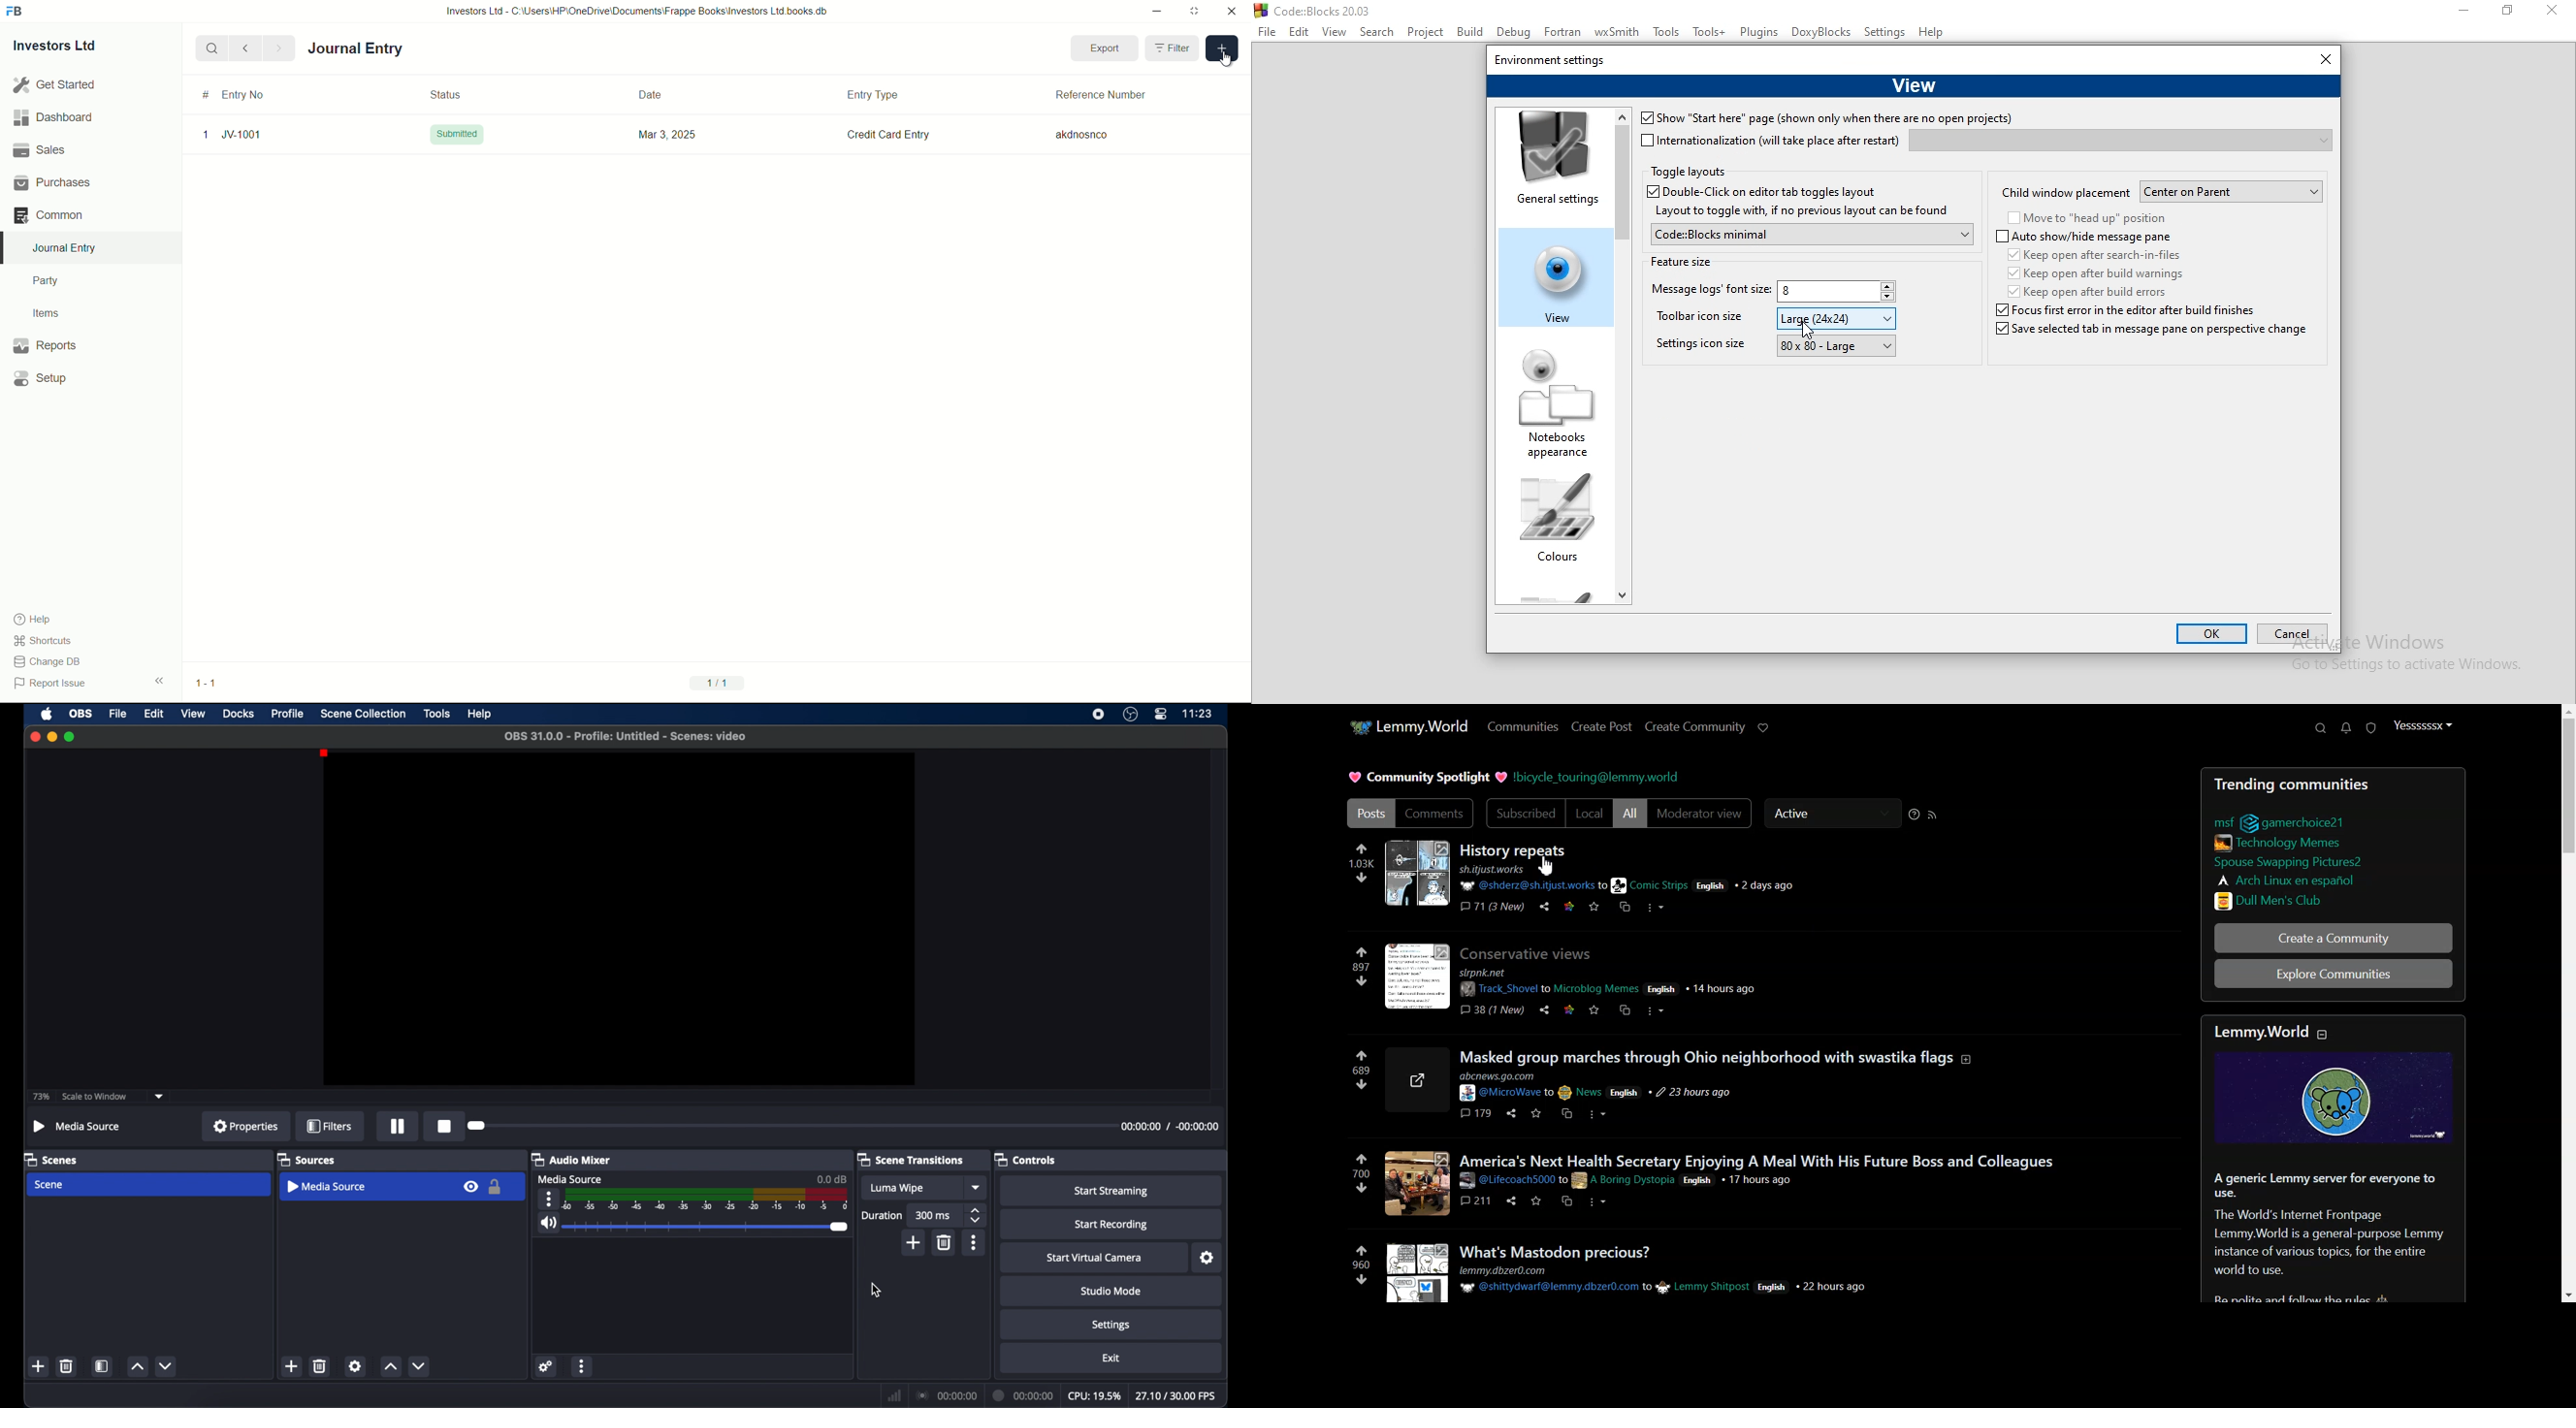 The height and width of the screenshot is (1428, 2576). What do you see at coordinates (153, 714) in the screenshot?
I see `edit` at bounding box center [153, 714].